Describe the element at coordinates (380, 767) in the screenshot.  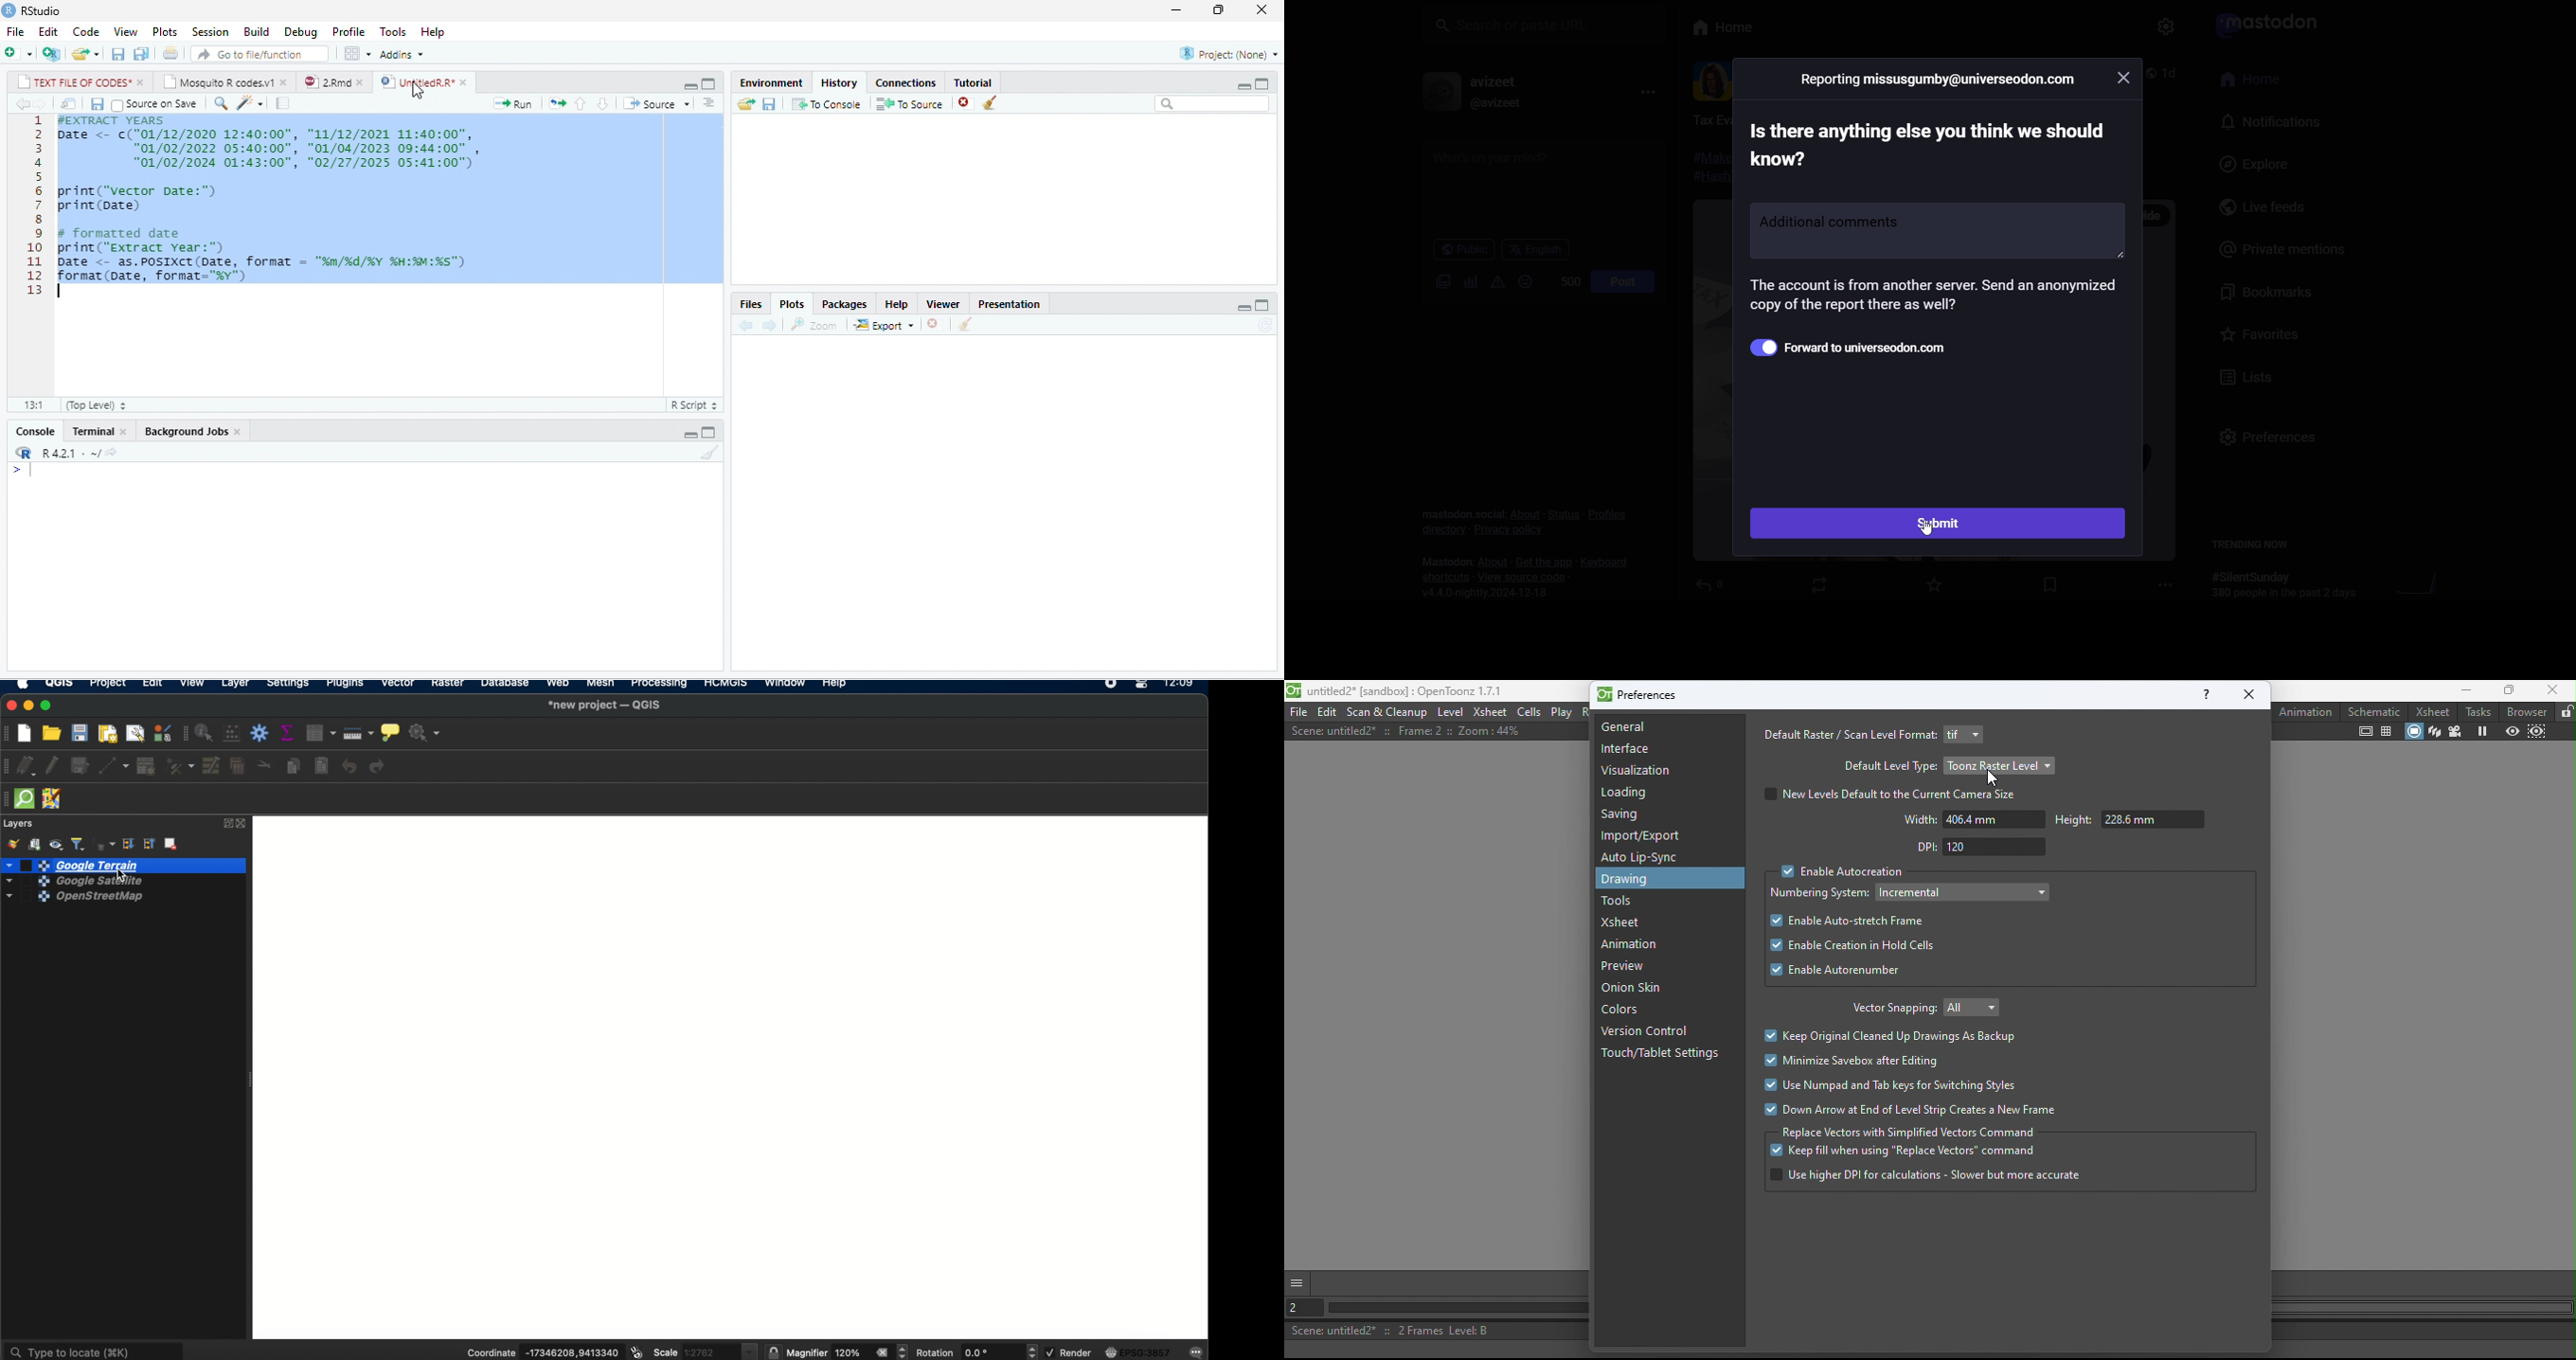
I see `redo` at that location.